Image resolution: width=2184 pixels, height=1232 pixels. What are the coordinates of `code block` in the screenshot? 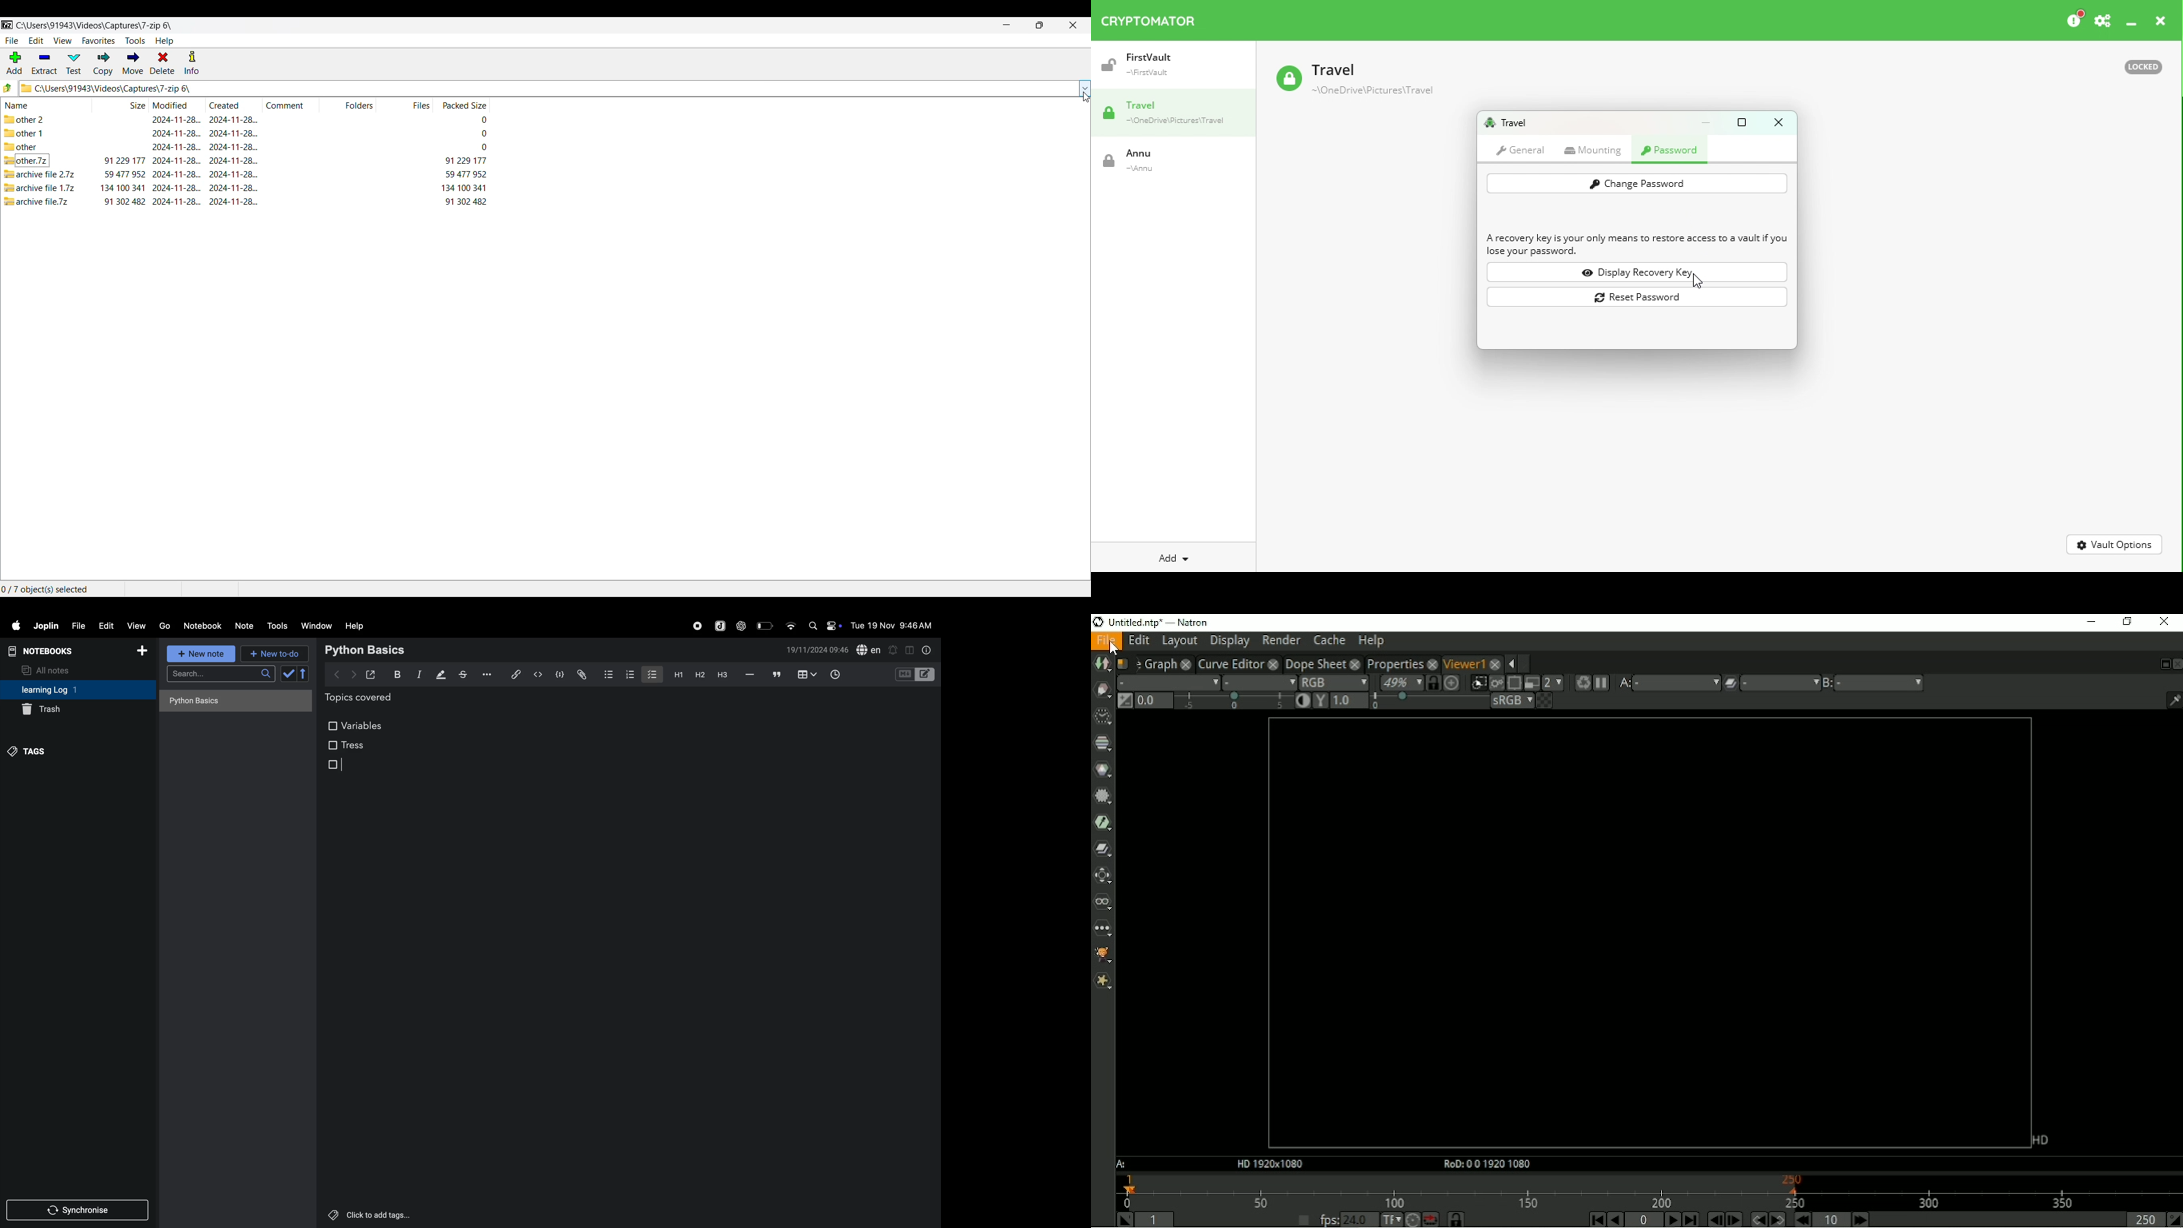 It's located at (915, 675).